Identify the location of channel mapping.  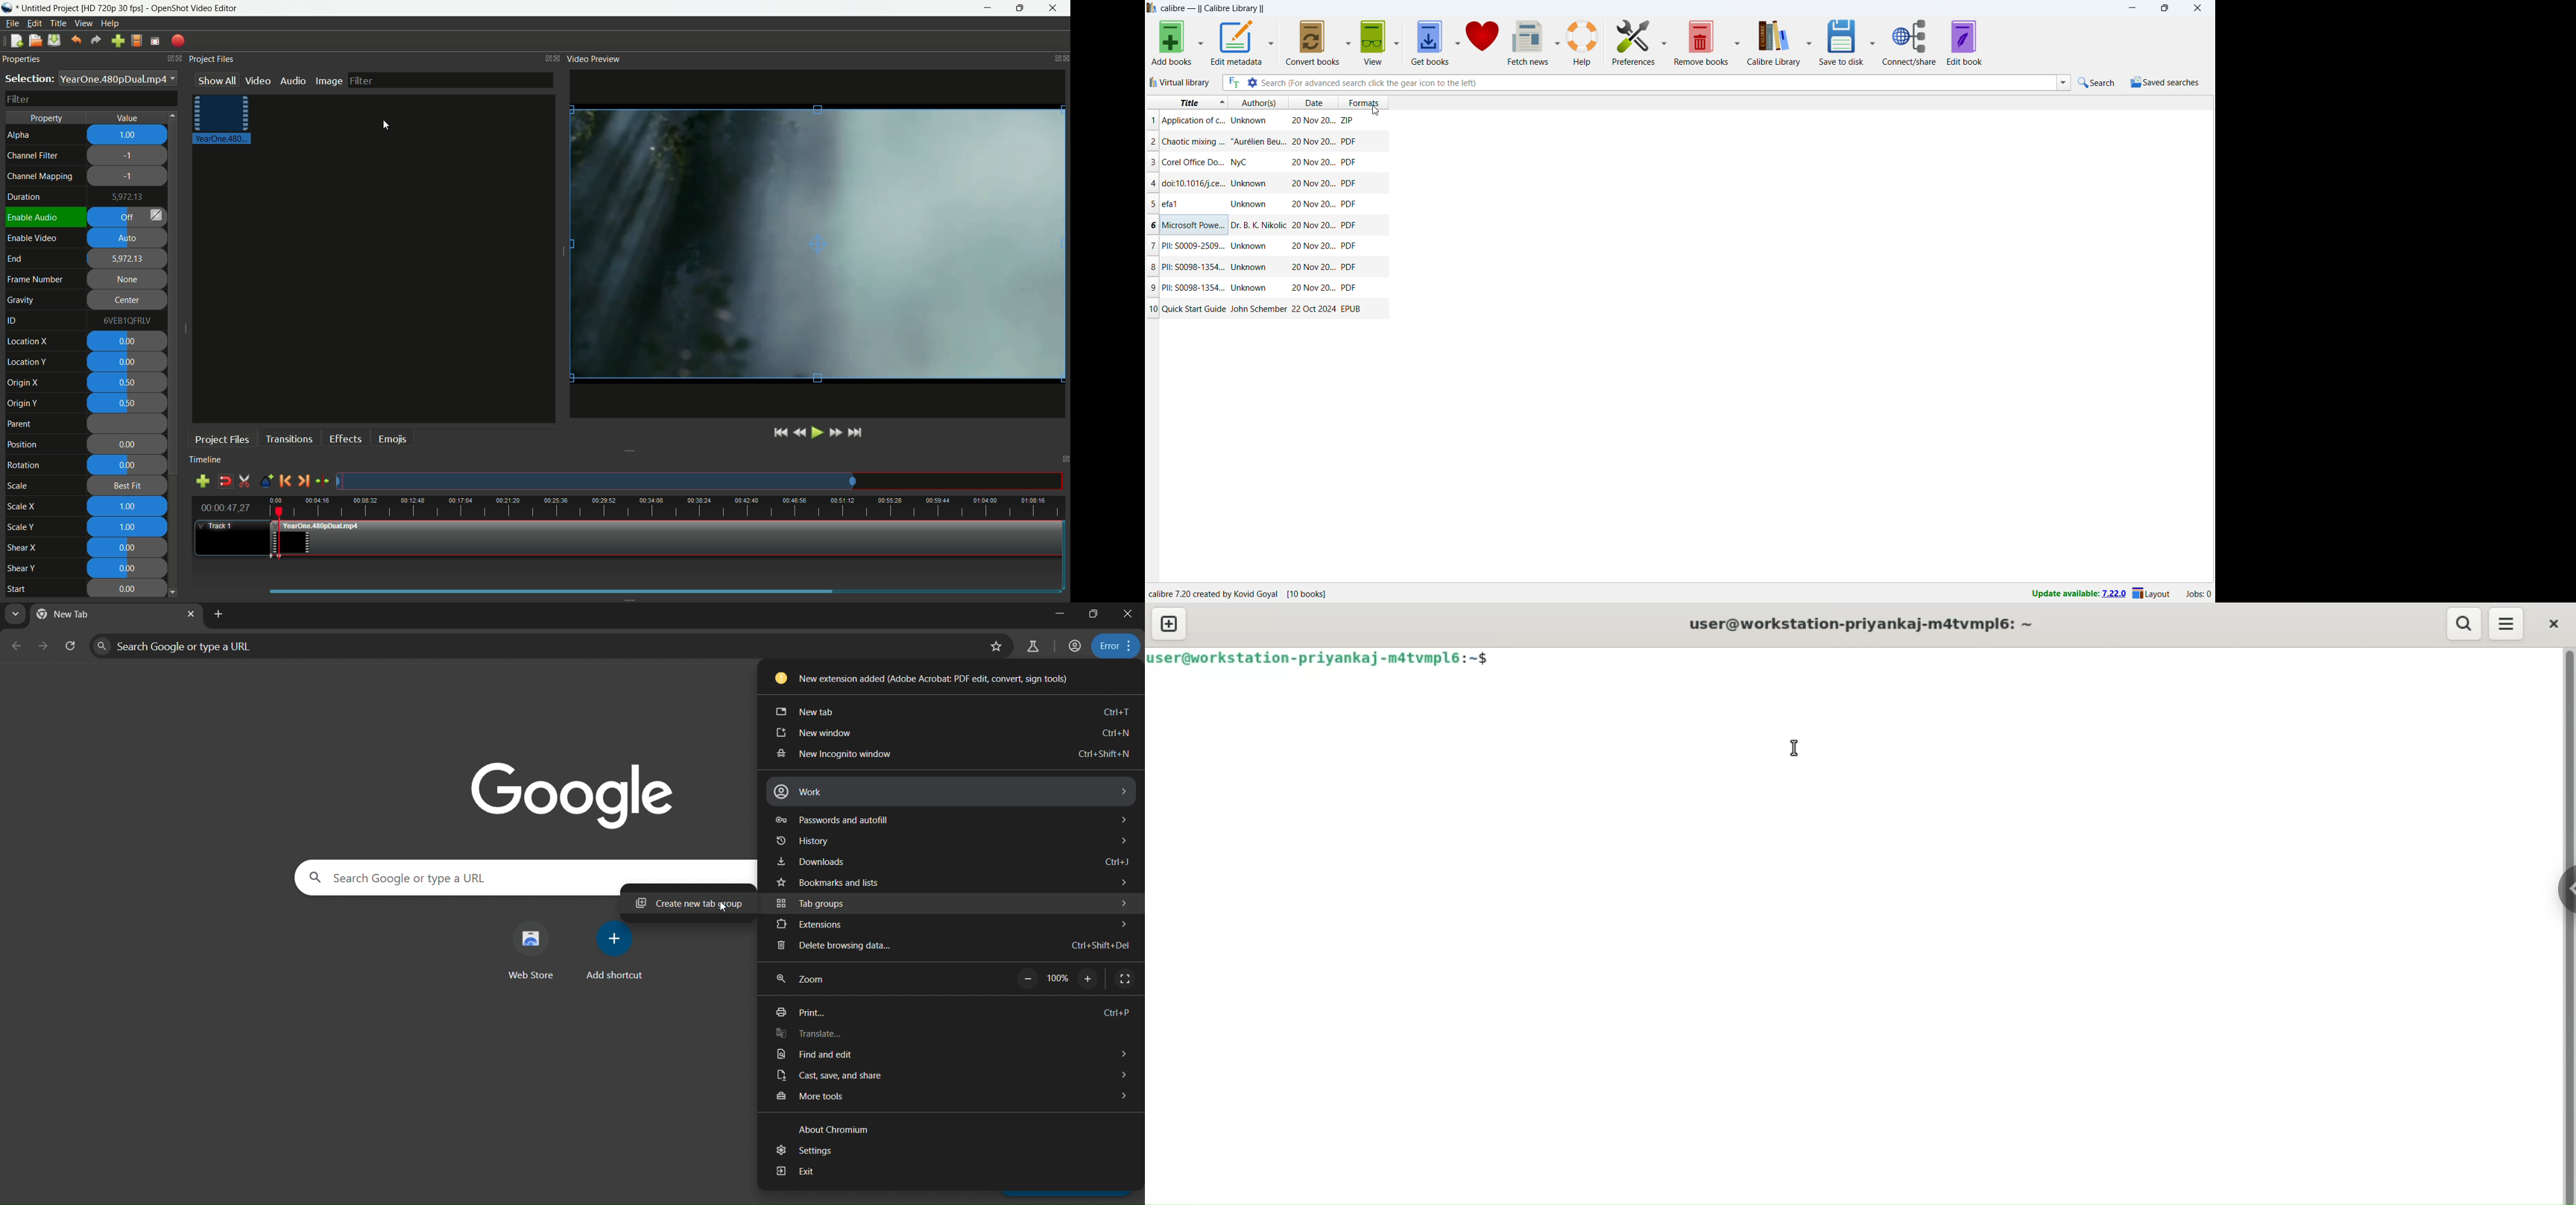
(41, 176).